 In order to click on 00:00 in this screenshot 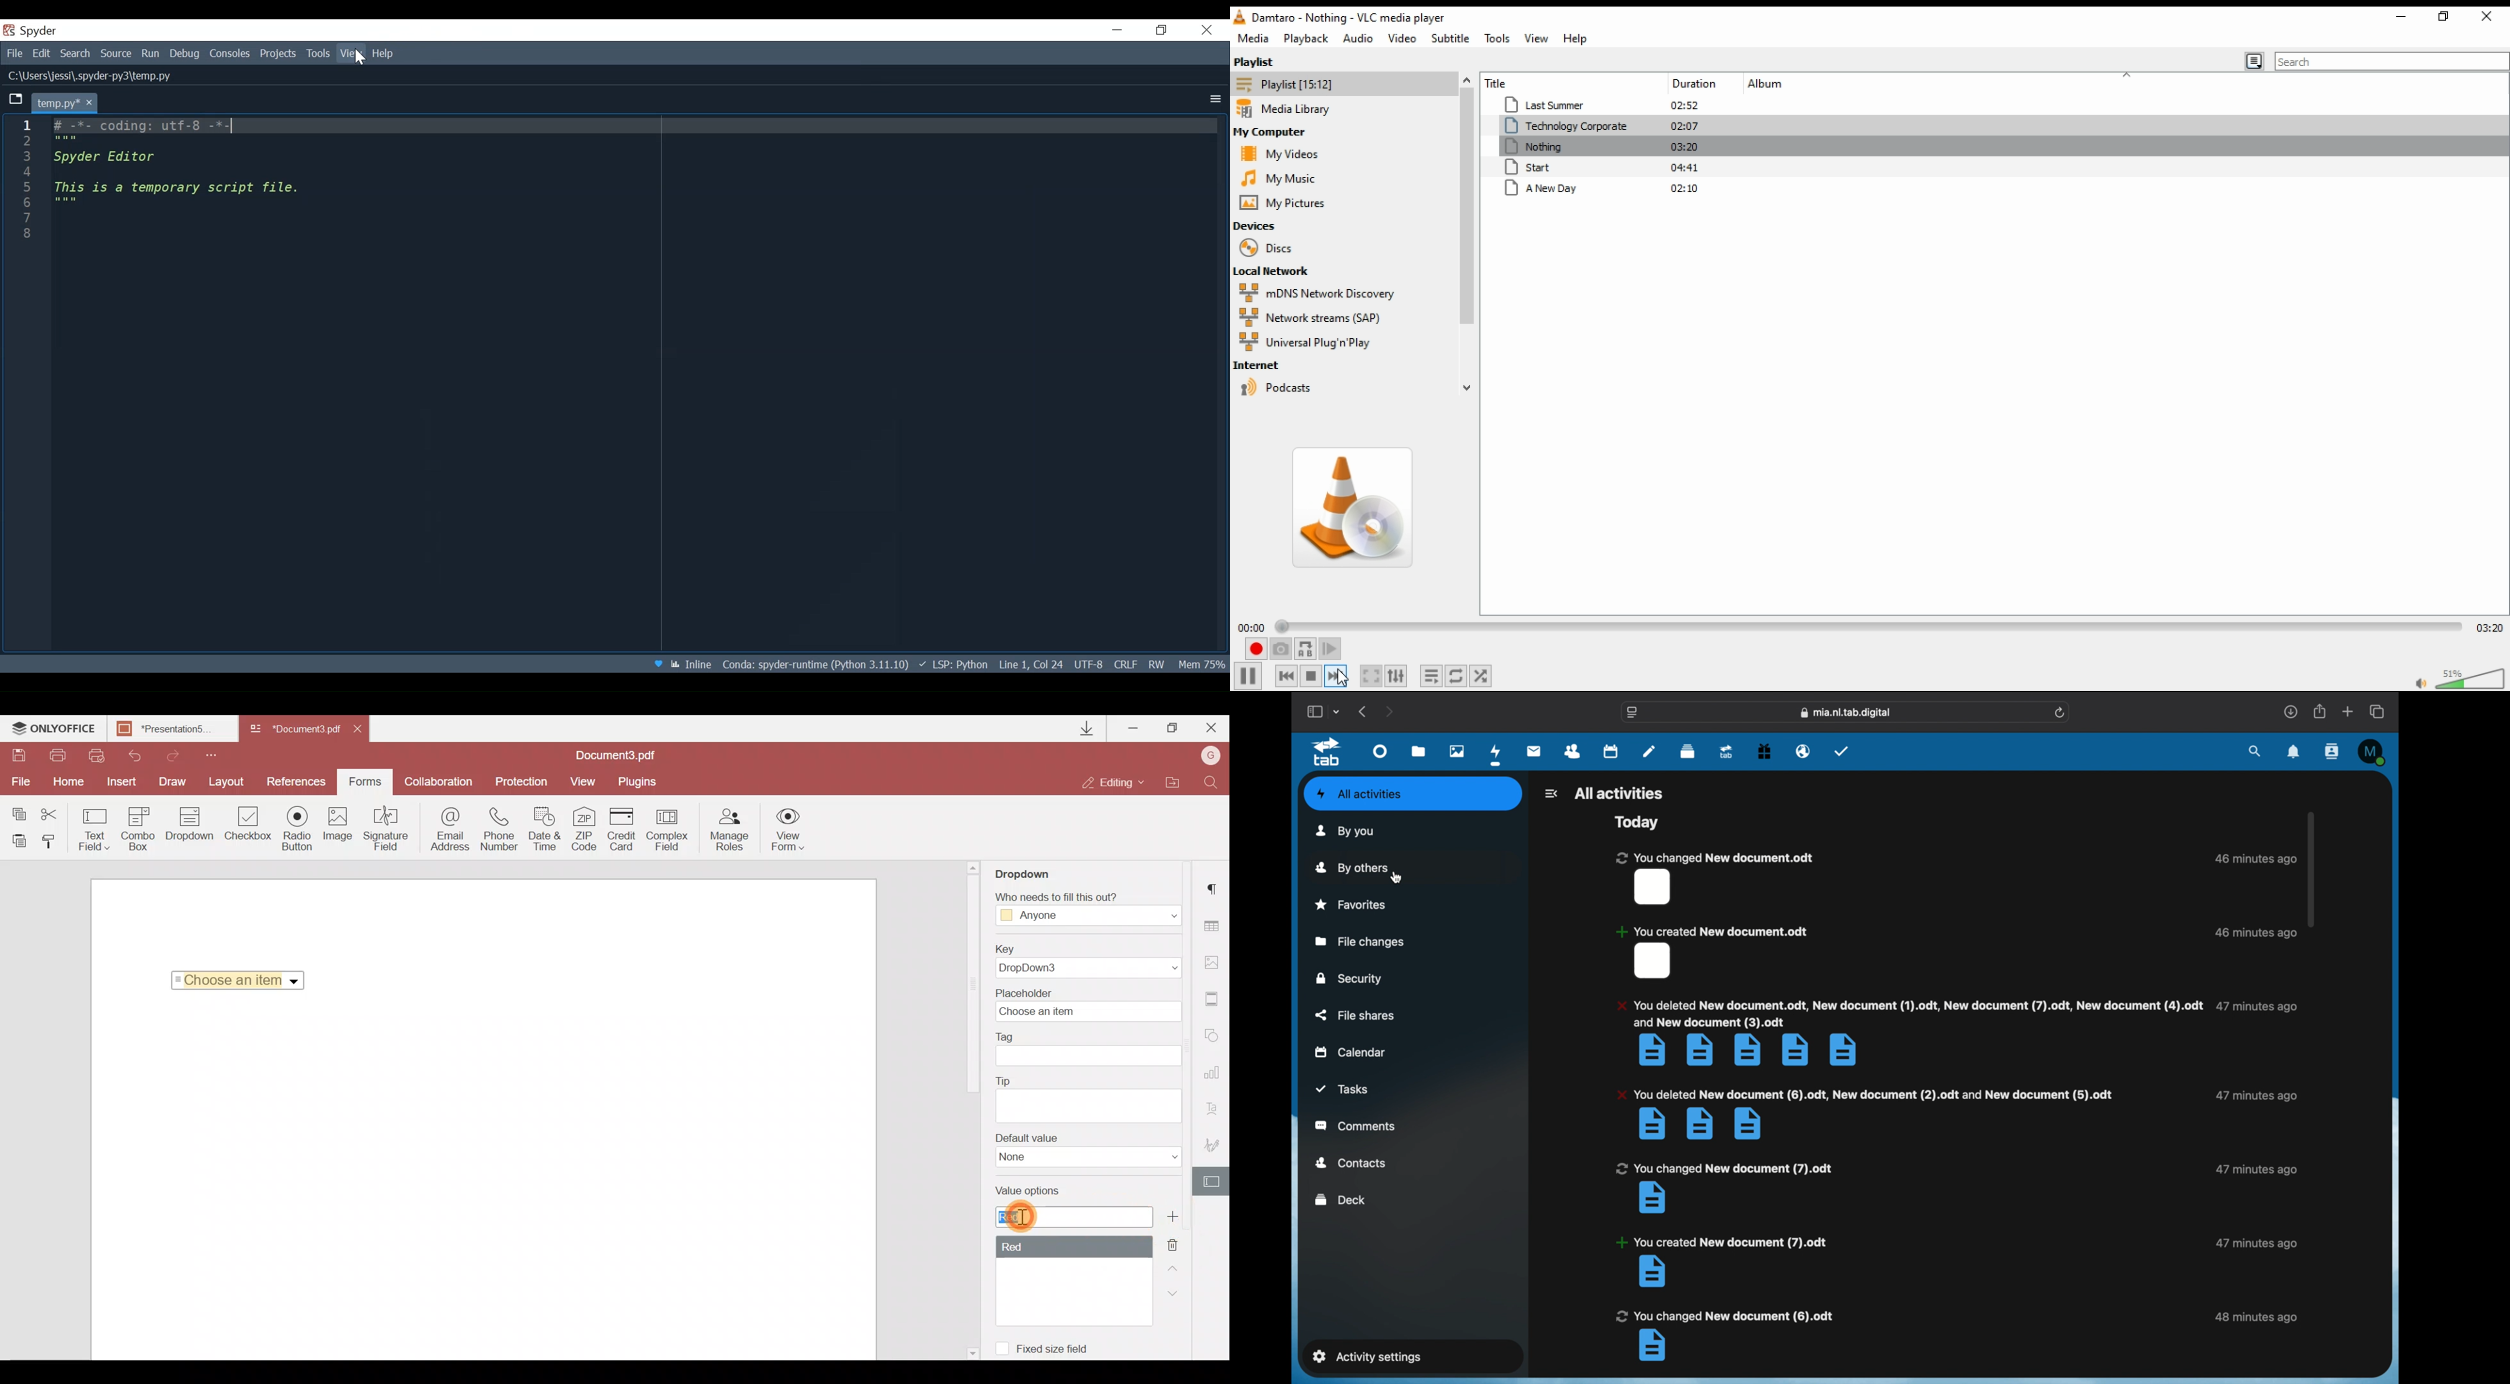, I will do `click(1252, 627)`.